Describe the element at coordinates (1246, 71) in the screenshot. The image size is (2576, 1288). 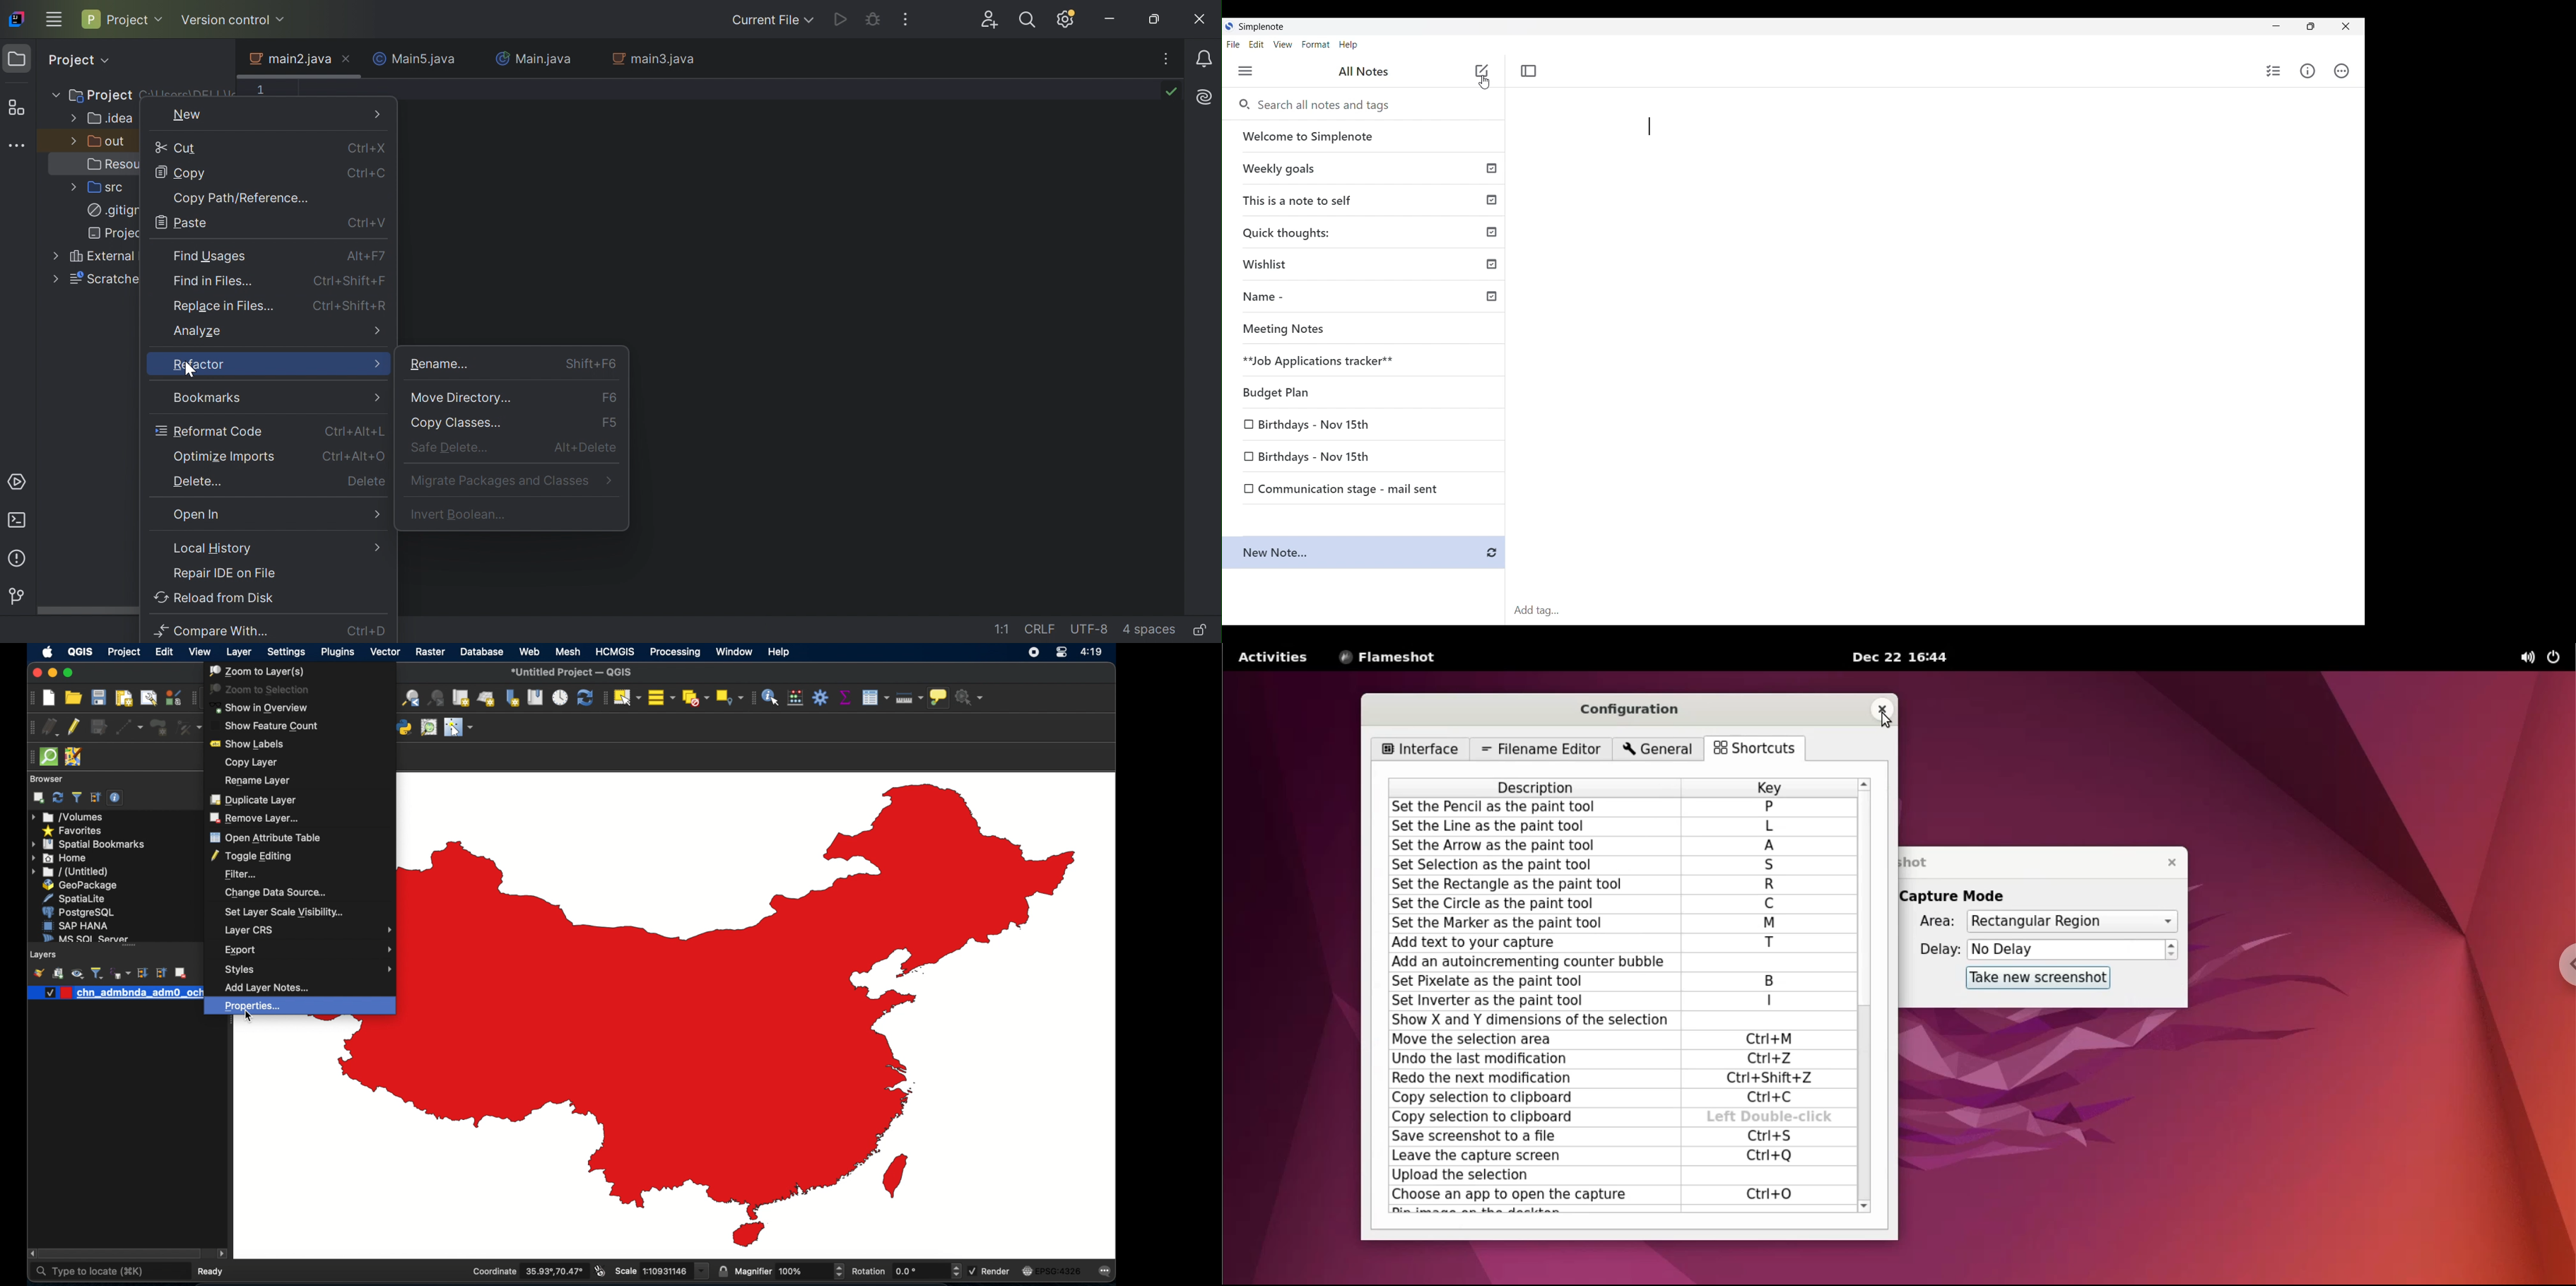
I see `Menu` at that location.